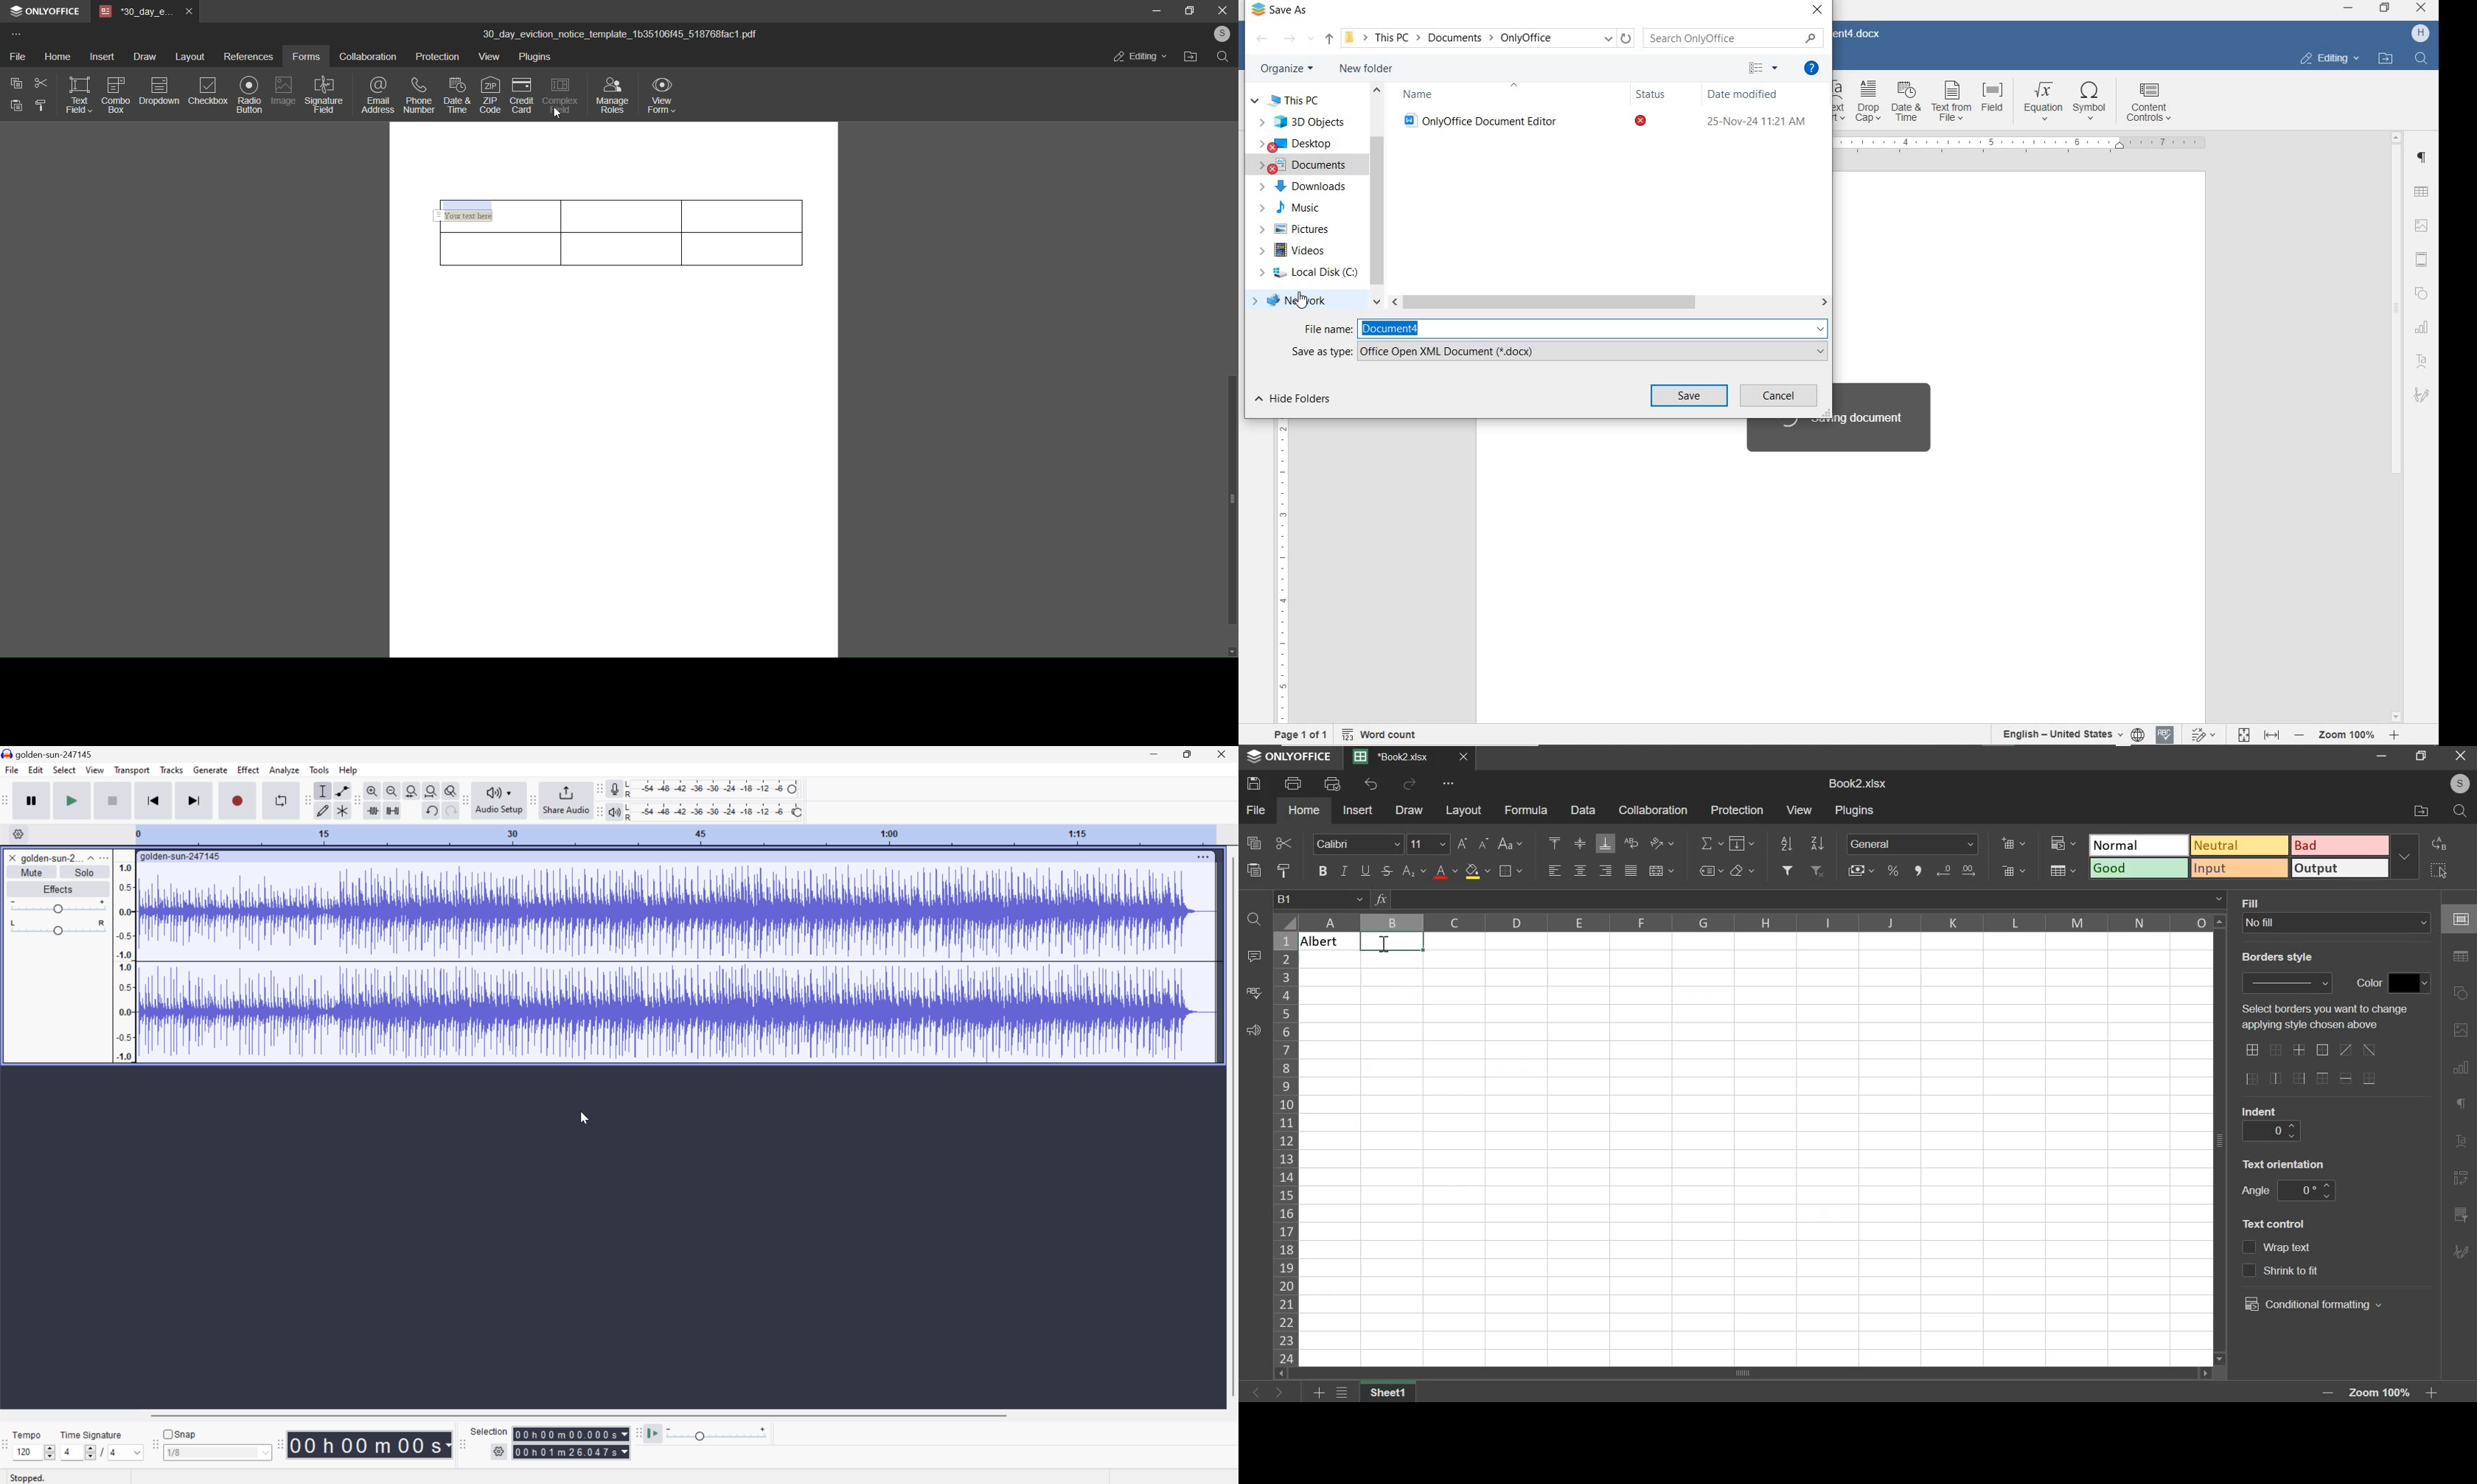  Describe the element at coordinates (2289, 1166) in the screenshot. I see `orientation` at that location.